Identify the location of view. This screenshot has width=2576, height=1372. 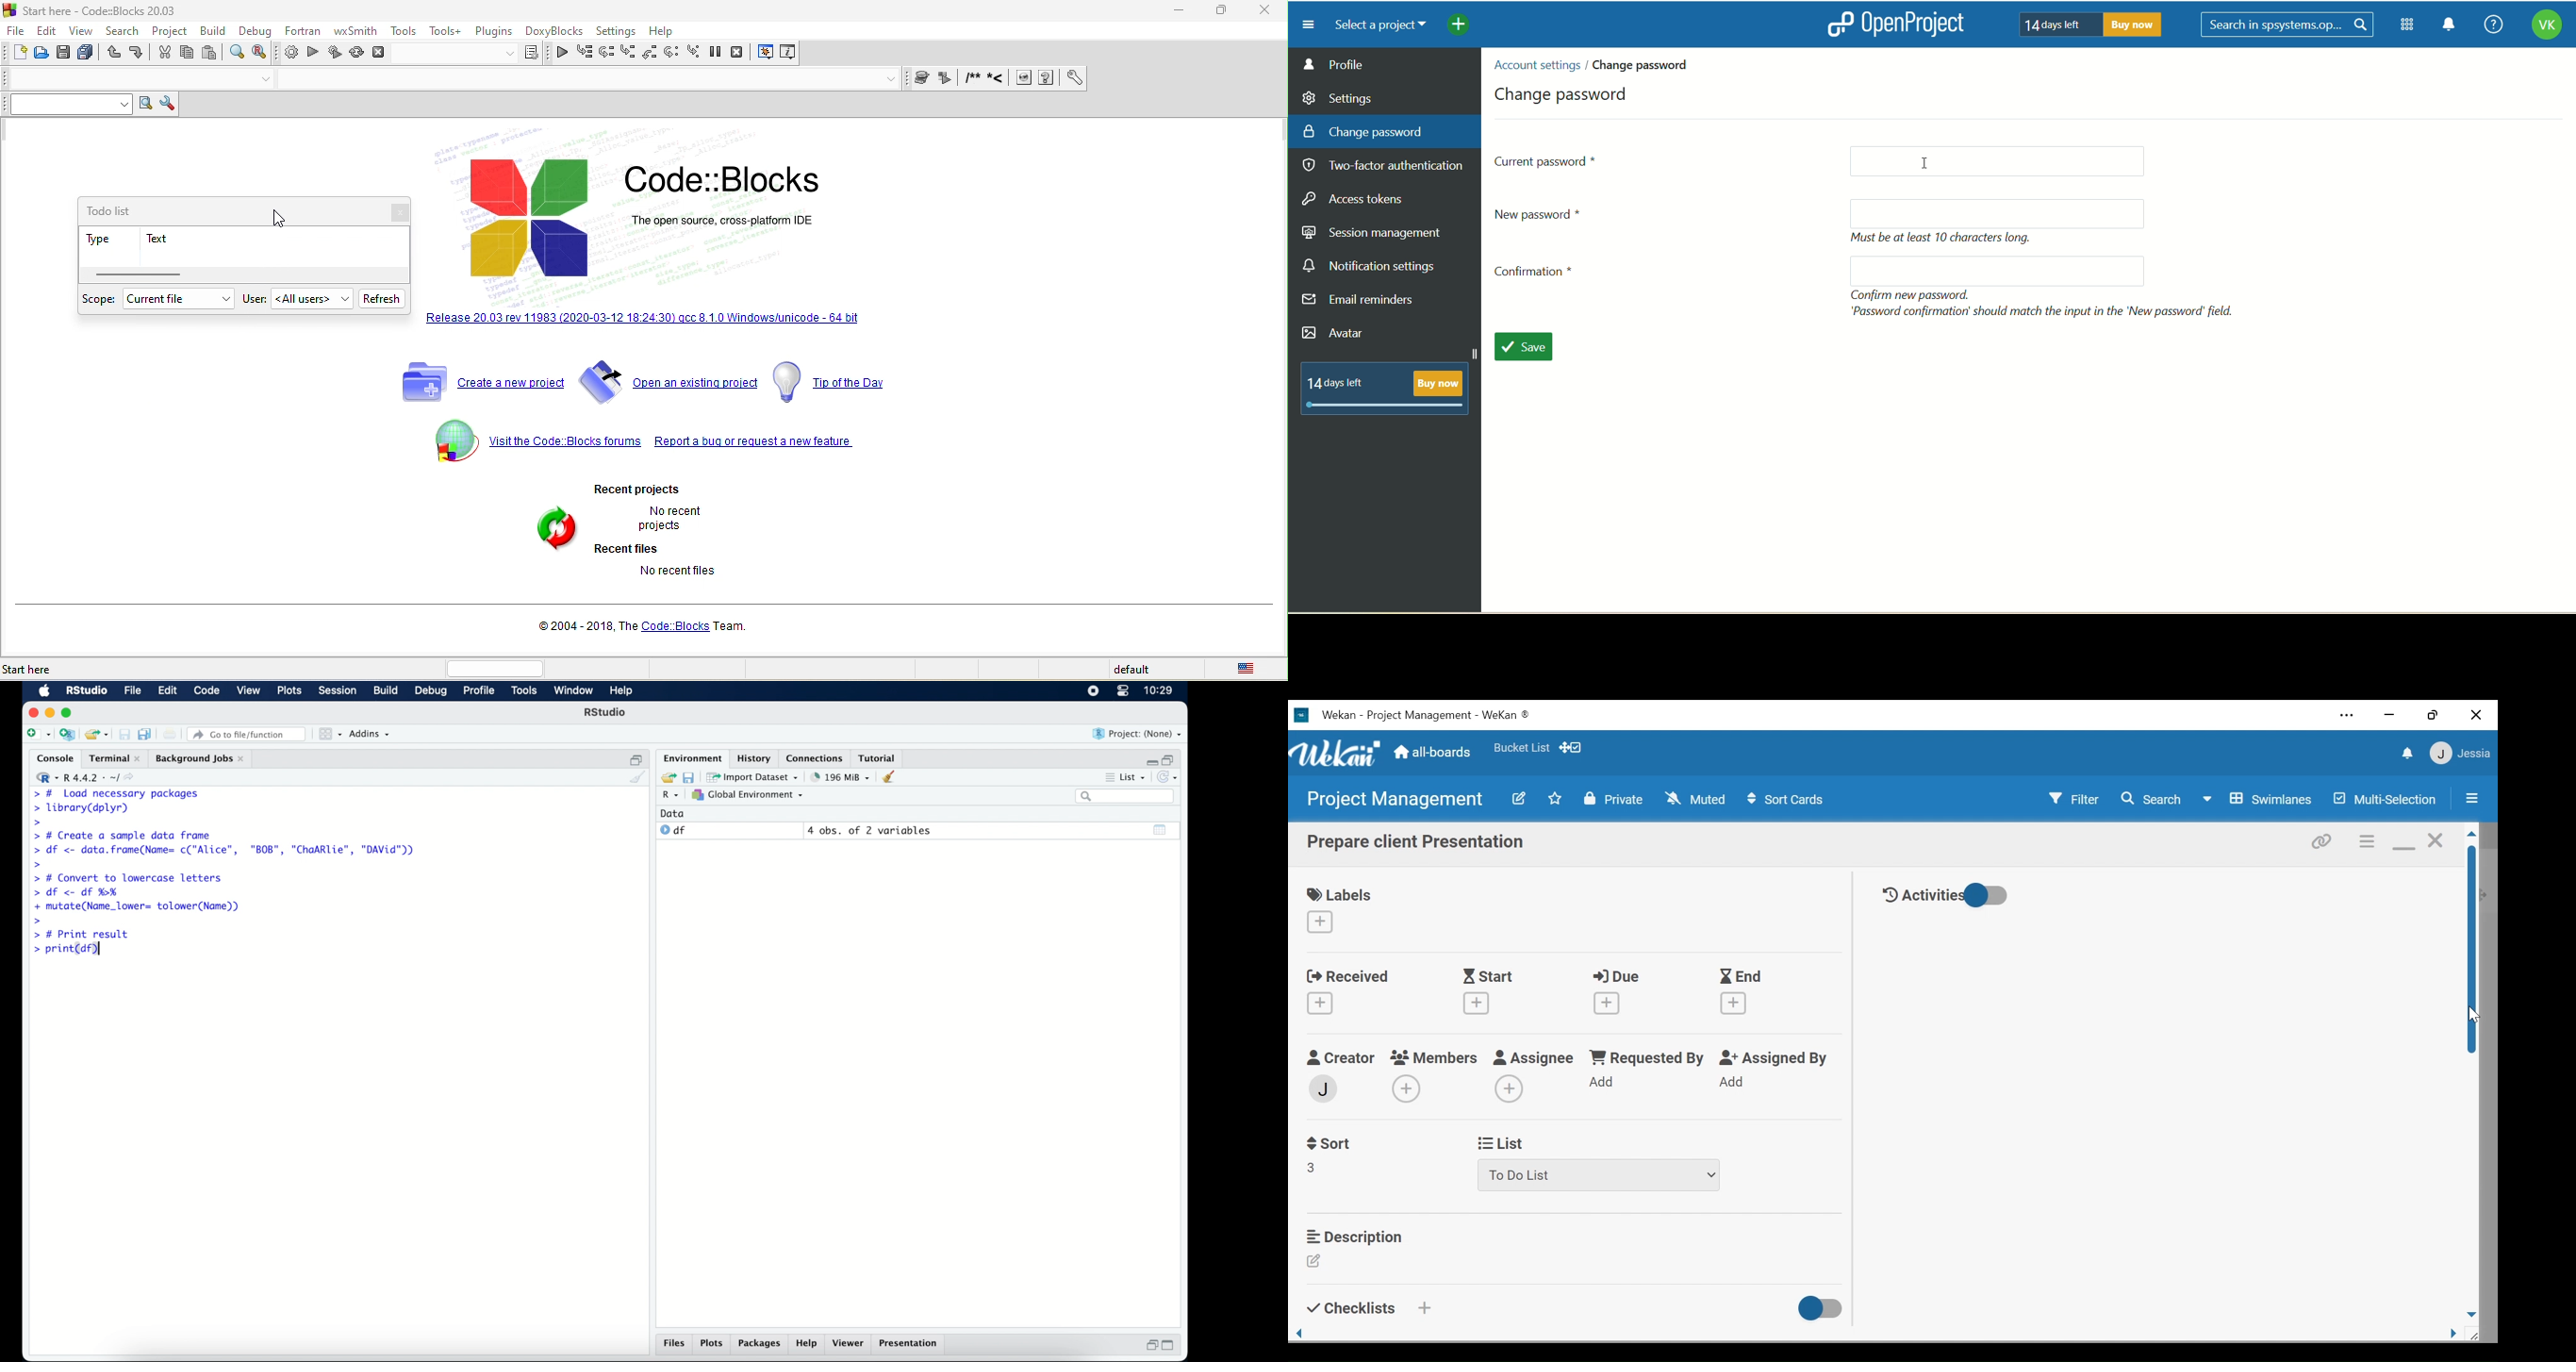
(249, 692).